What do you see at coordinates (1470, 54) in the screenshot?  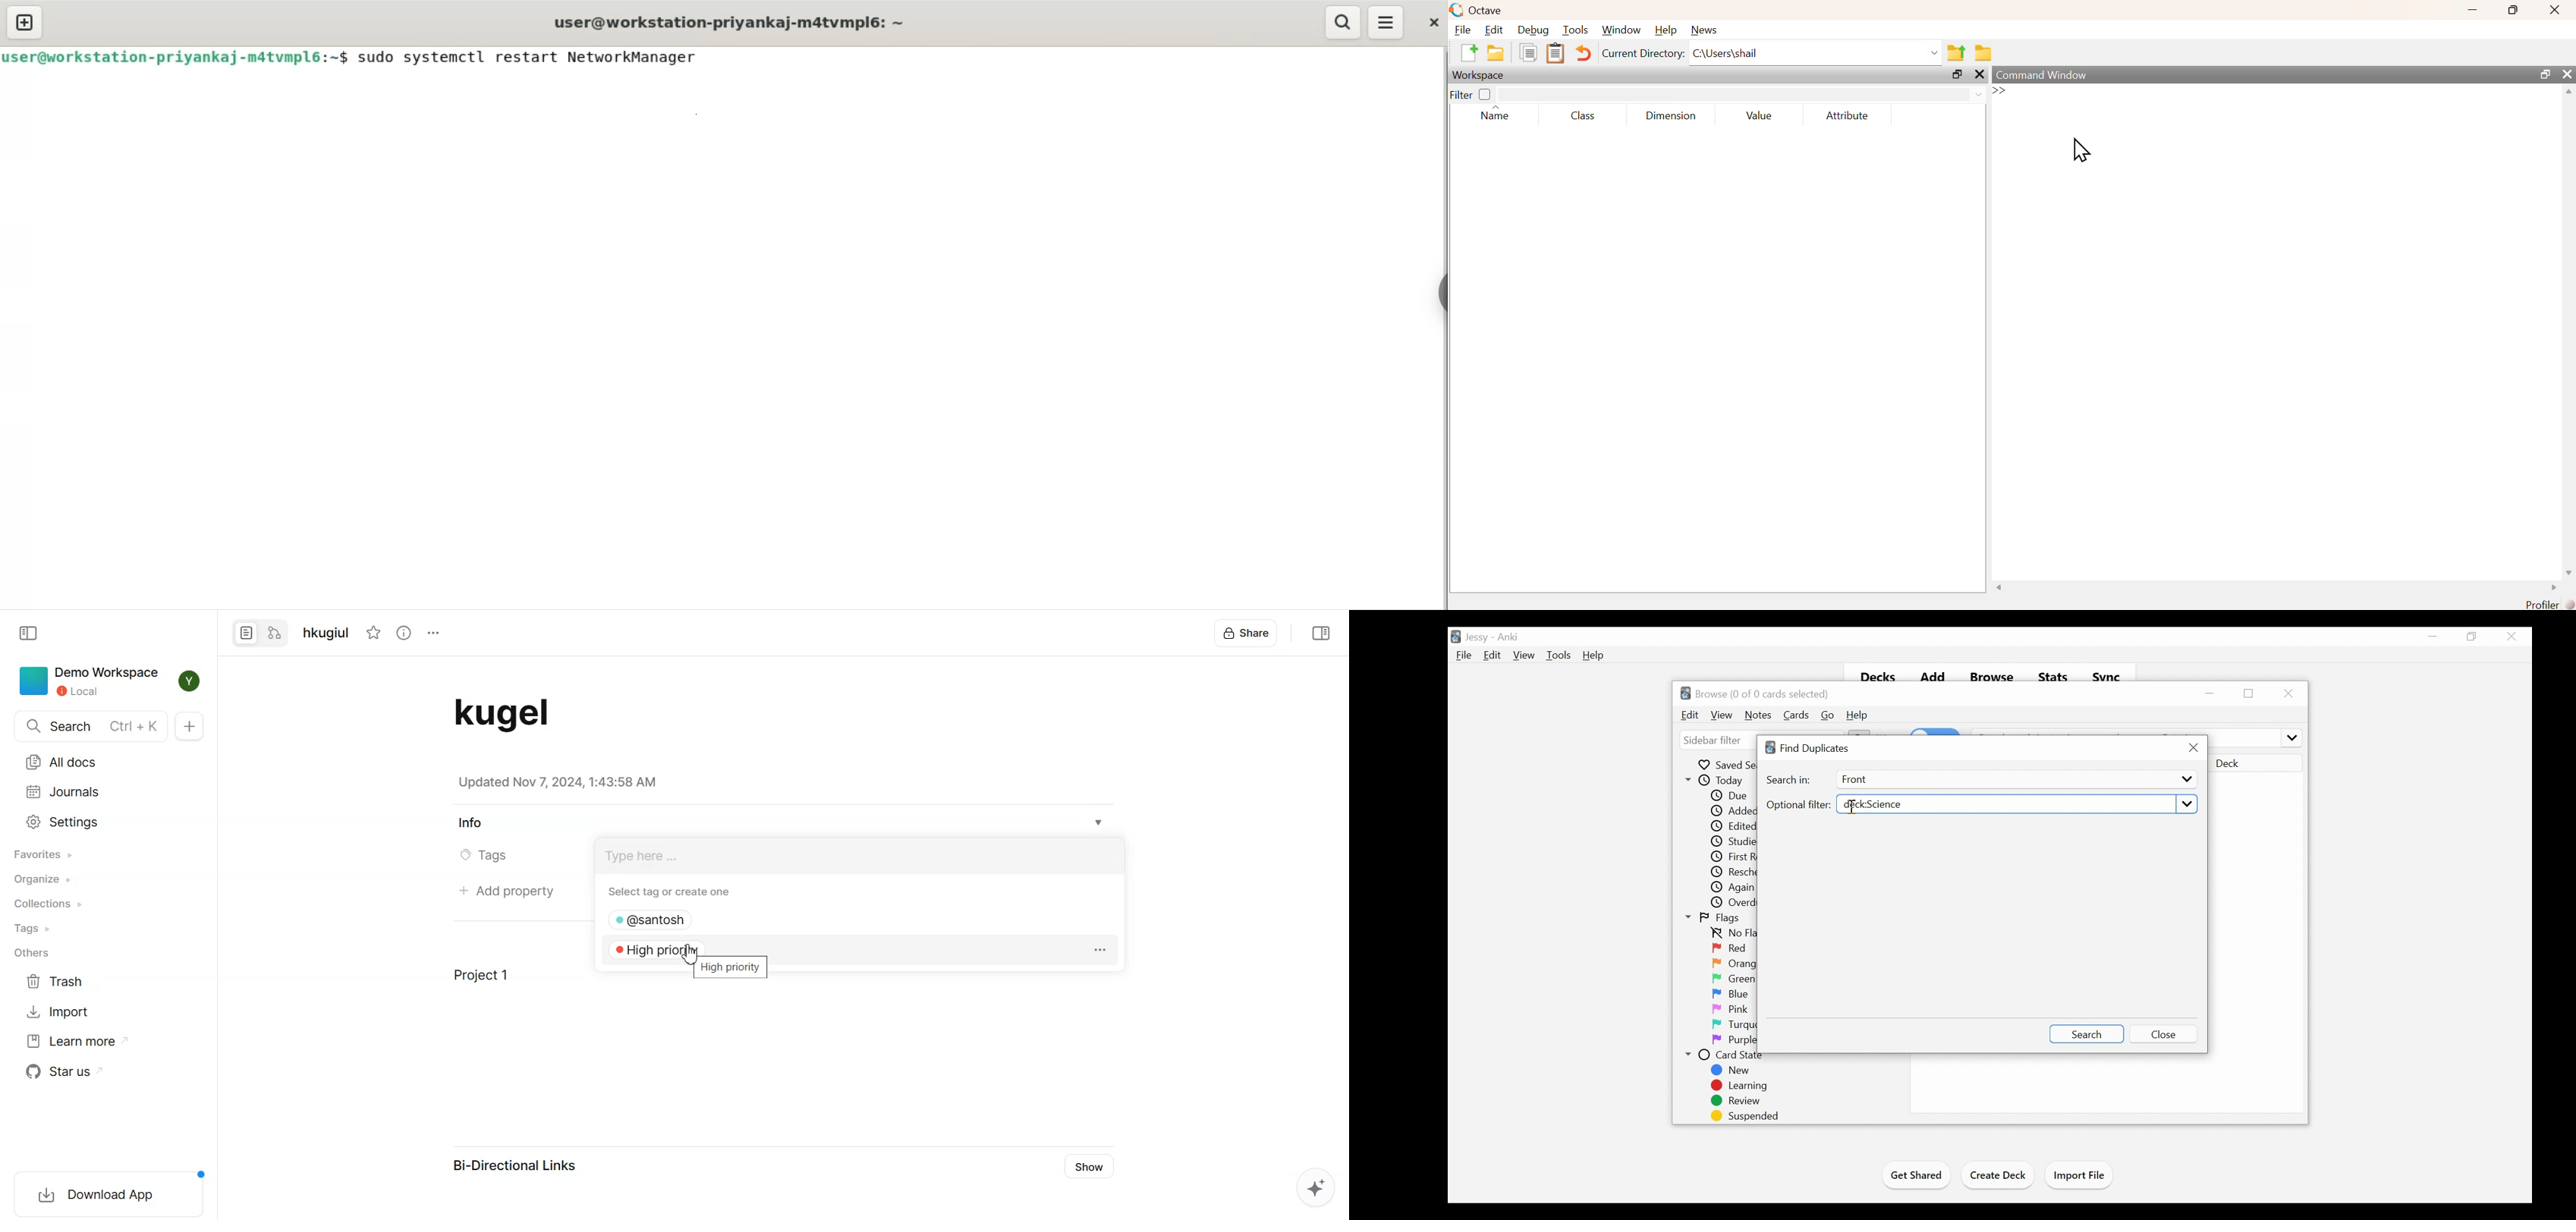 I see `new script` at bounding box center [1470, 54].